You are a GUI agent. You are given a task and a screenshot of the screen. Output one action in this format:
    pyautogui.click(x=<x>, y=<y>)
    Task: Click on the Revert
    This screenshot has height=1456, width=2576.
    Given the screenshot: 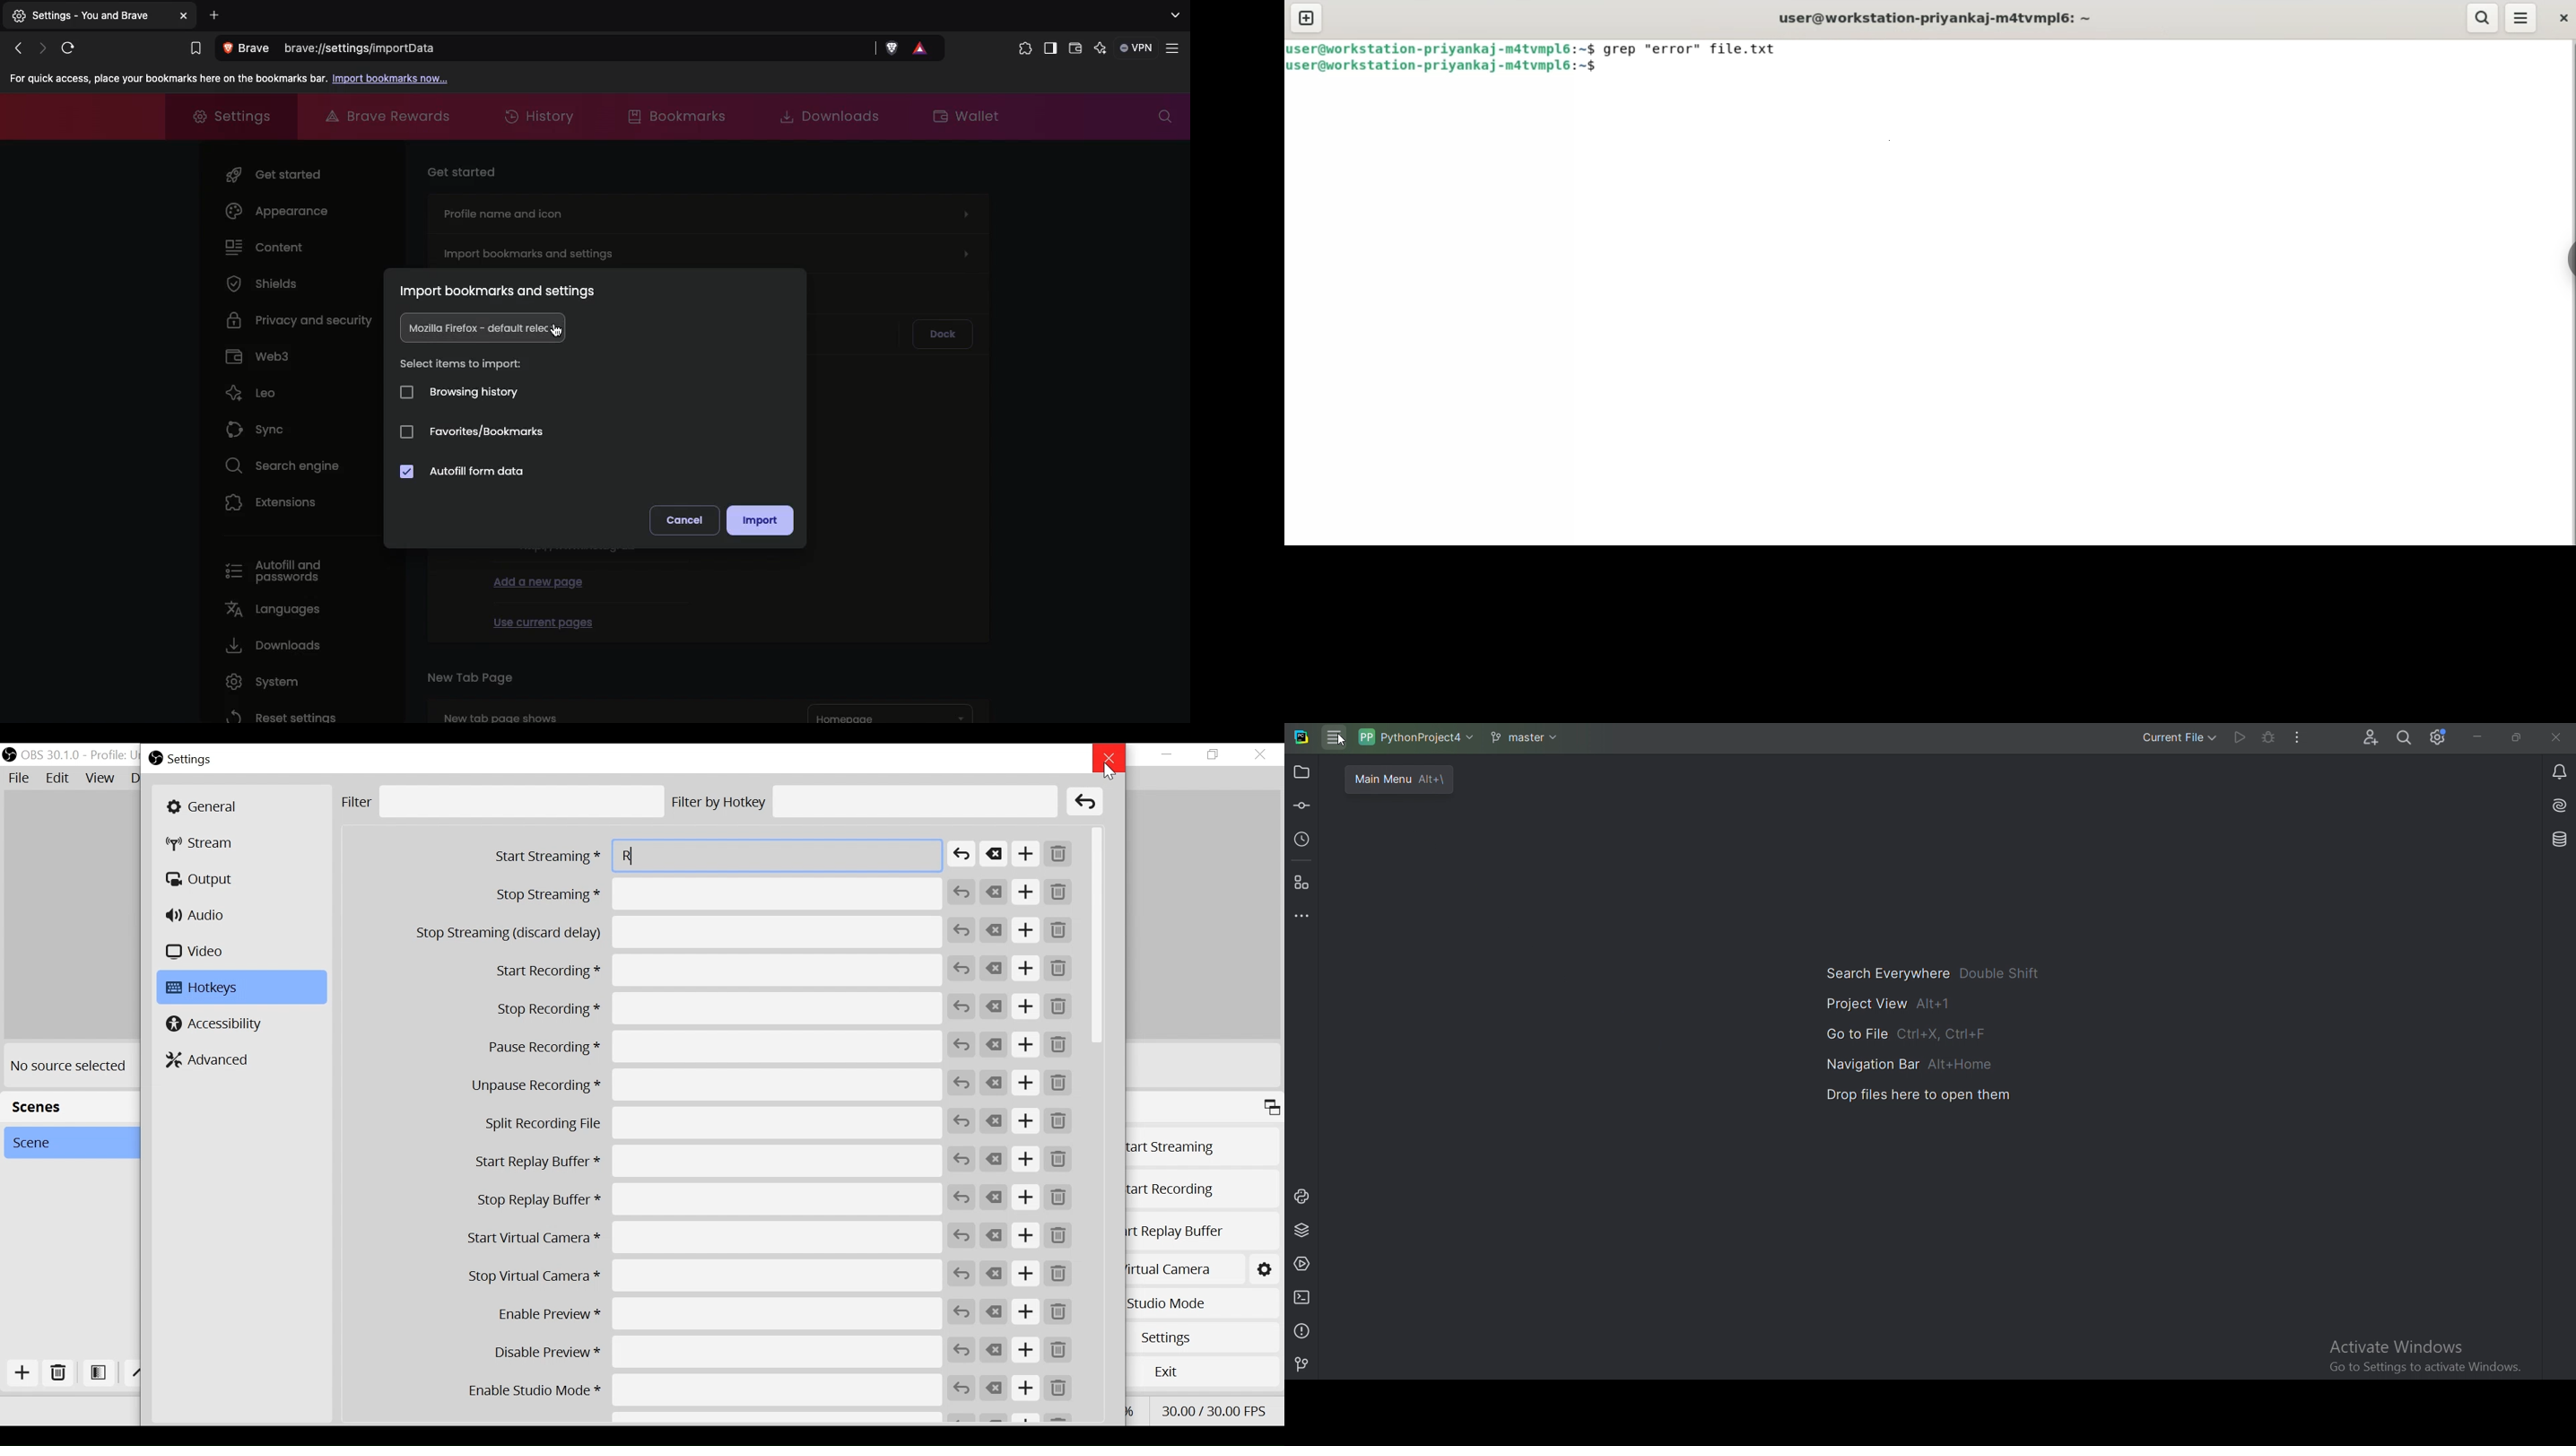 What is the action you would take?
    pyautogui.click(x=961, y=854)
    